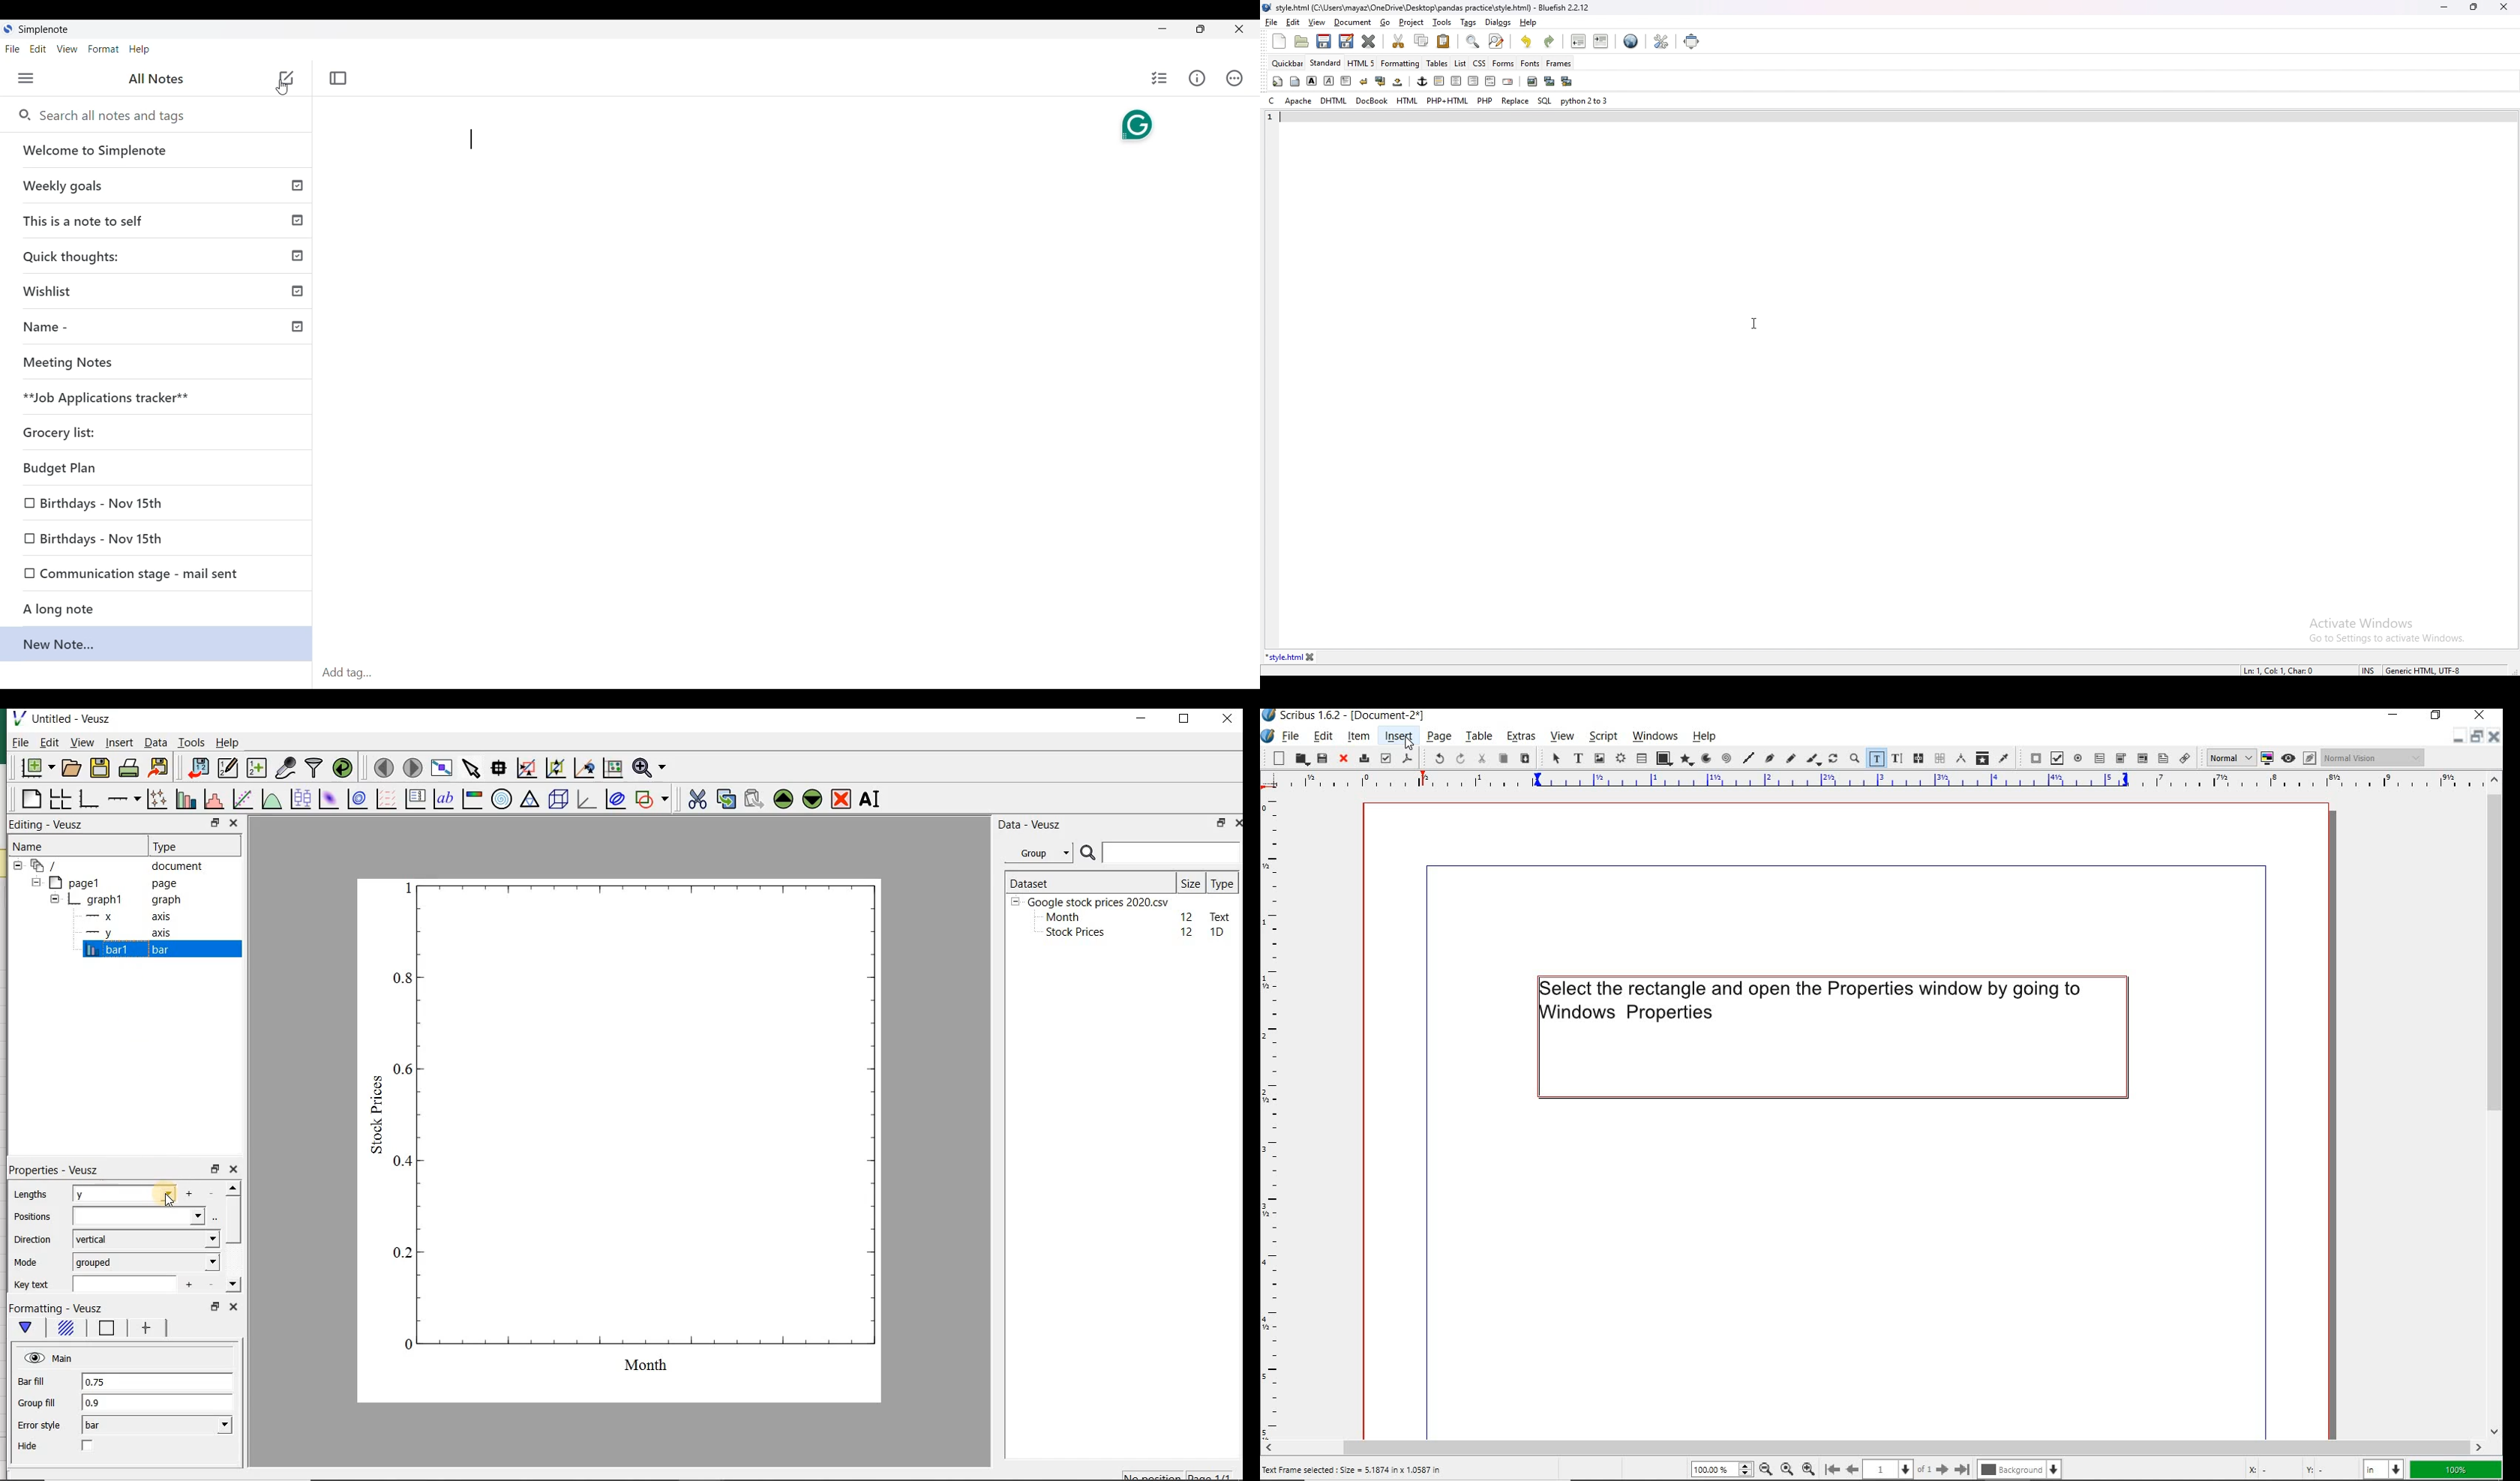 This screenshot has width=2520, height=1484. What do you see at coordinates (1398, 81) in the screenshot?
I see `non breaking space` at bounding box center [1398, 81].